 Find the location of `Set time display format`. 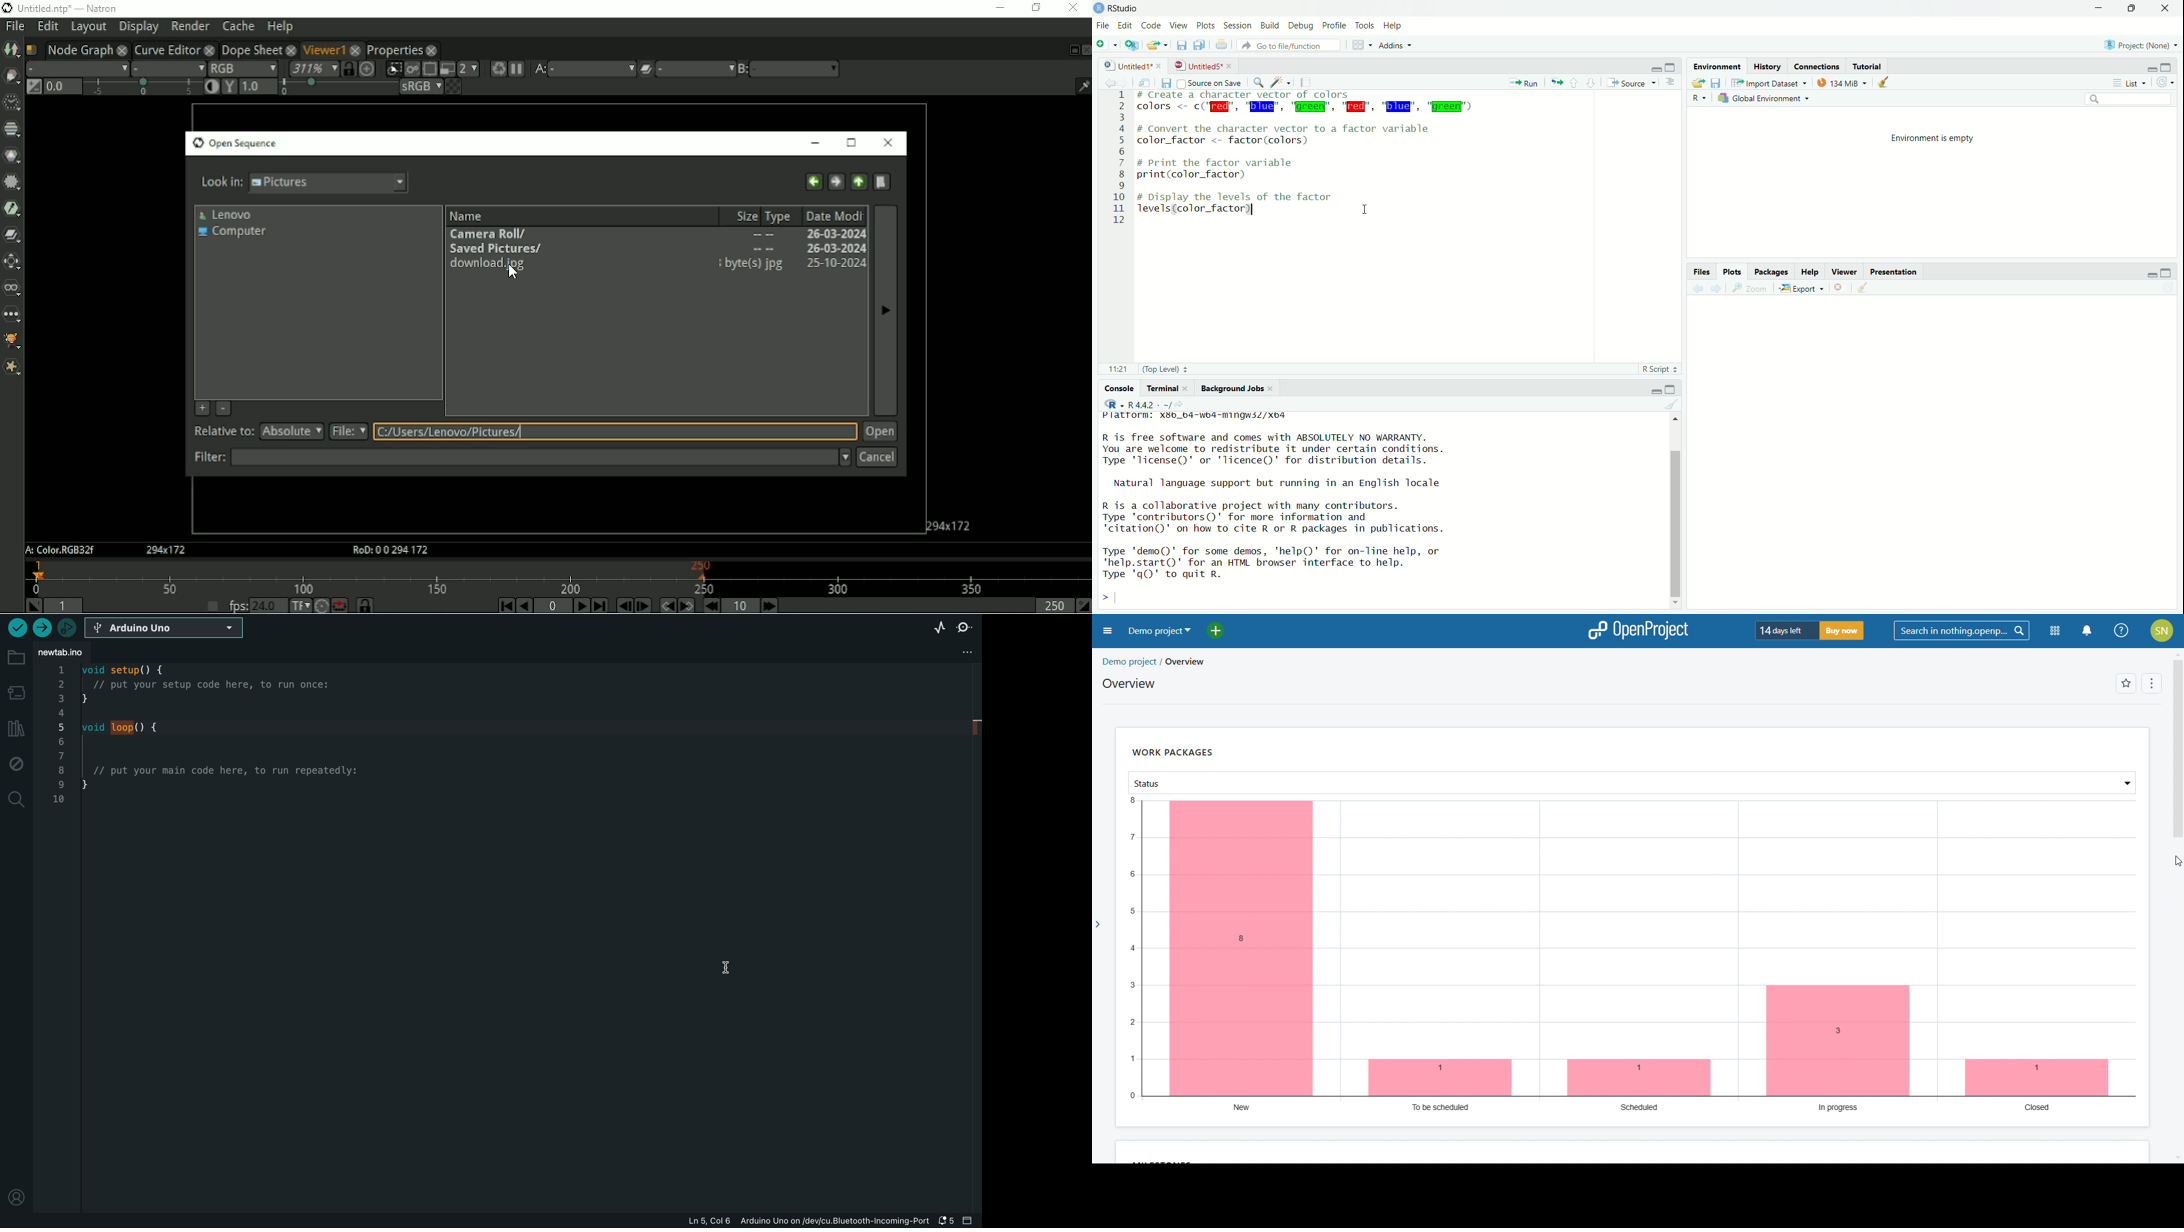

Set time display format is located at coordinates (299, 605).